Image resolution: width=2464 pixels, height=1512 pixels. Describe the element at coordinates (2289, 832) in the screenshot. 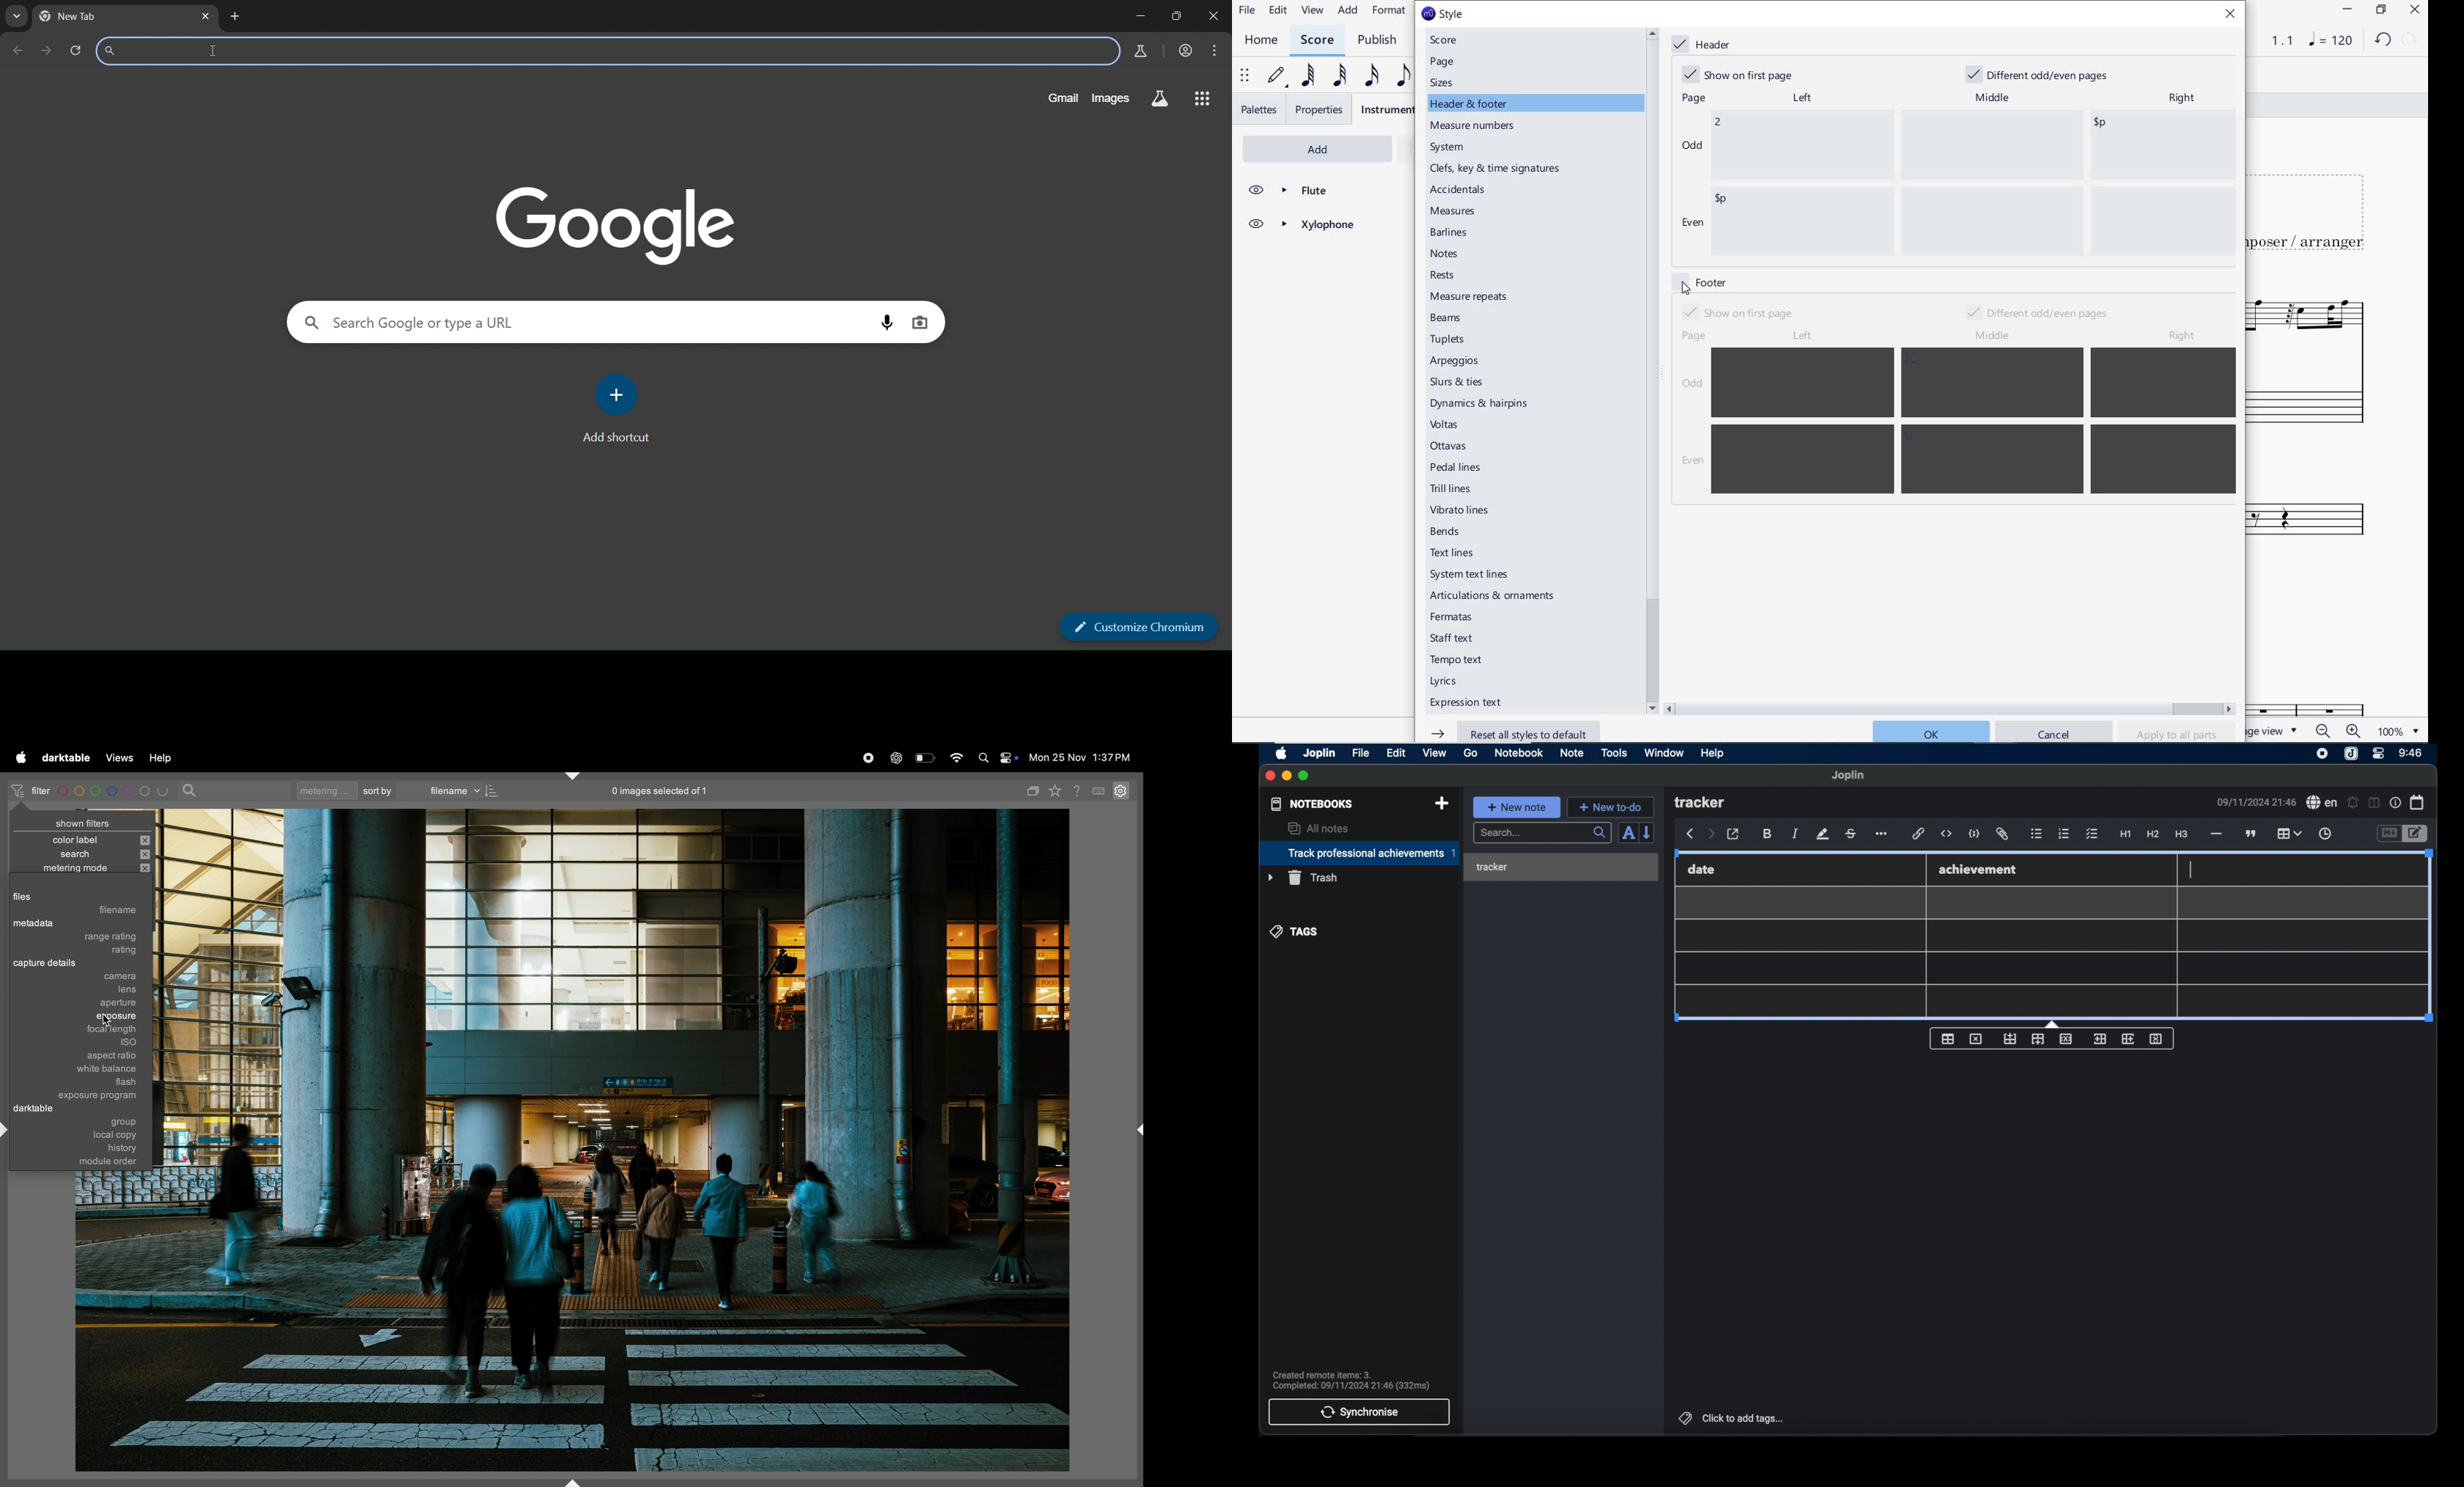

I see `table` at that location.